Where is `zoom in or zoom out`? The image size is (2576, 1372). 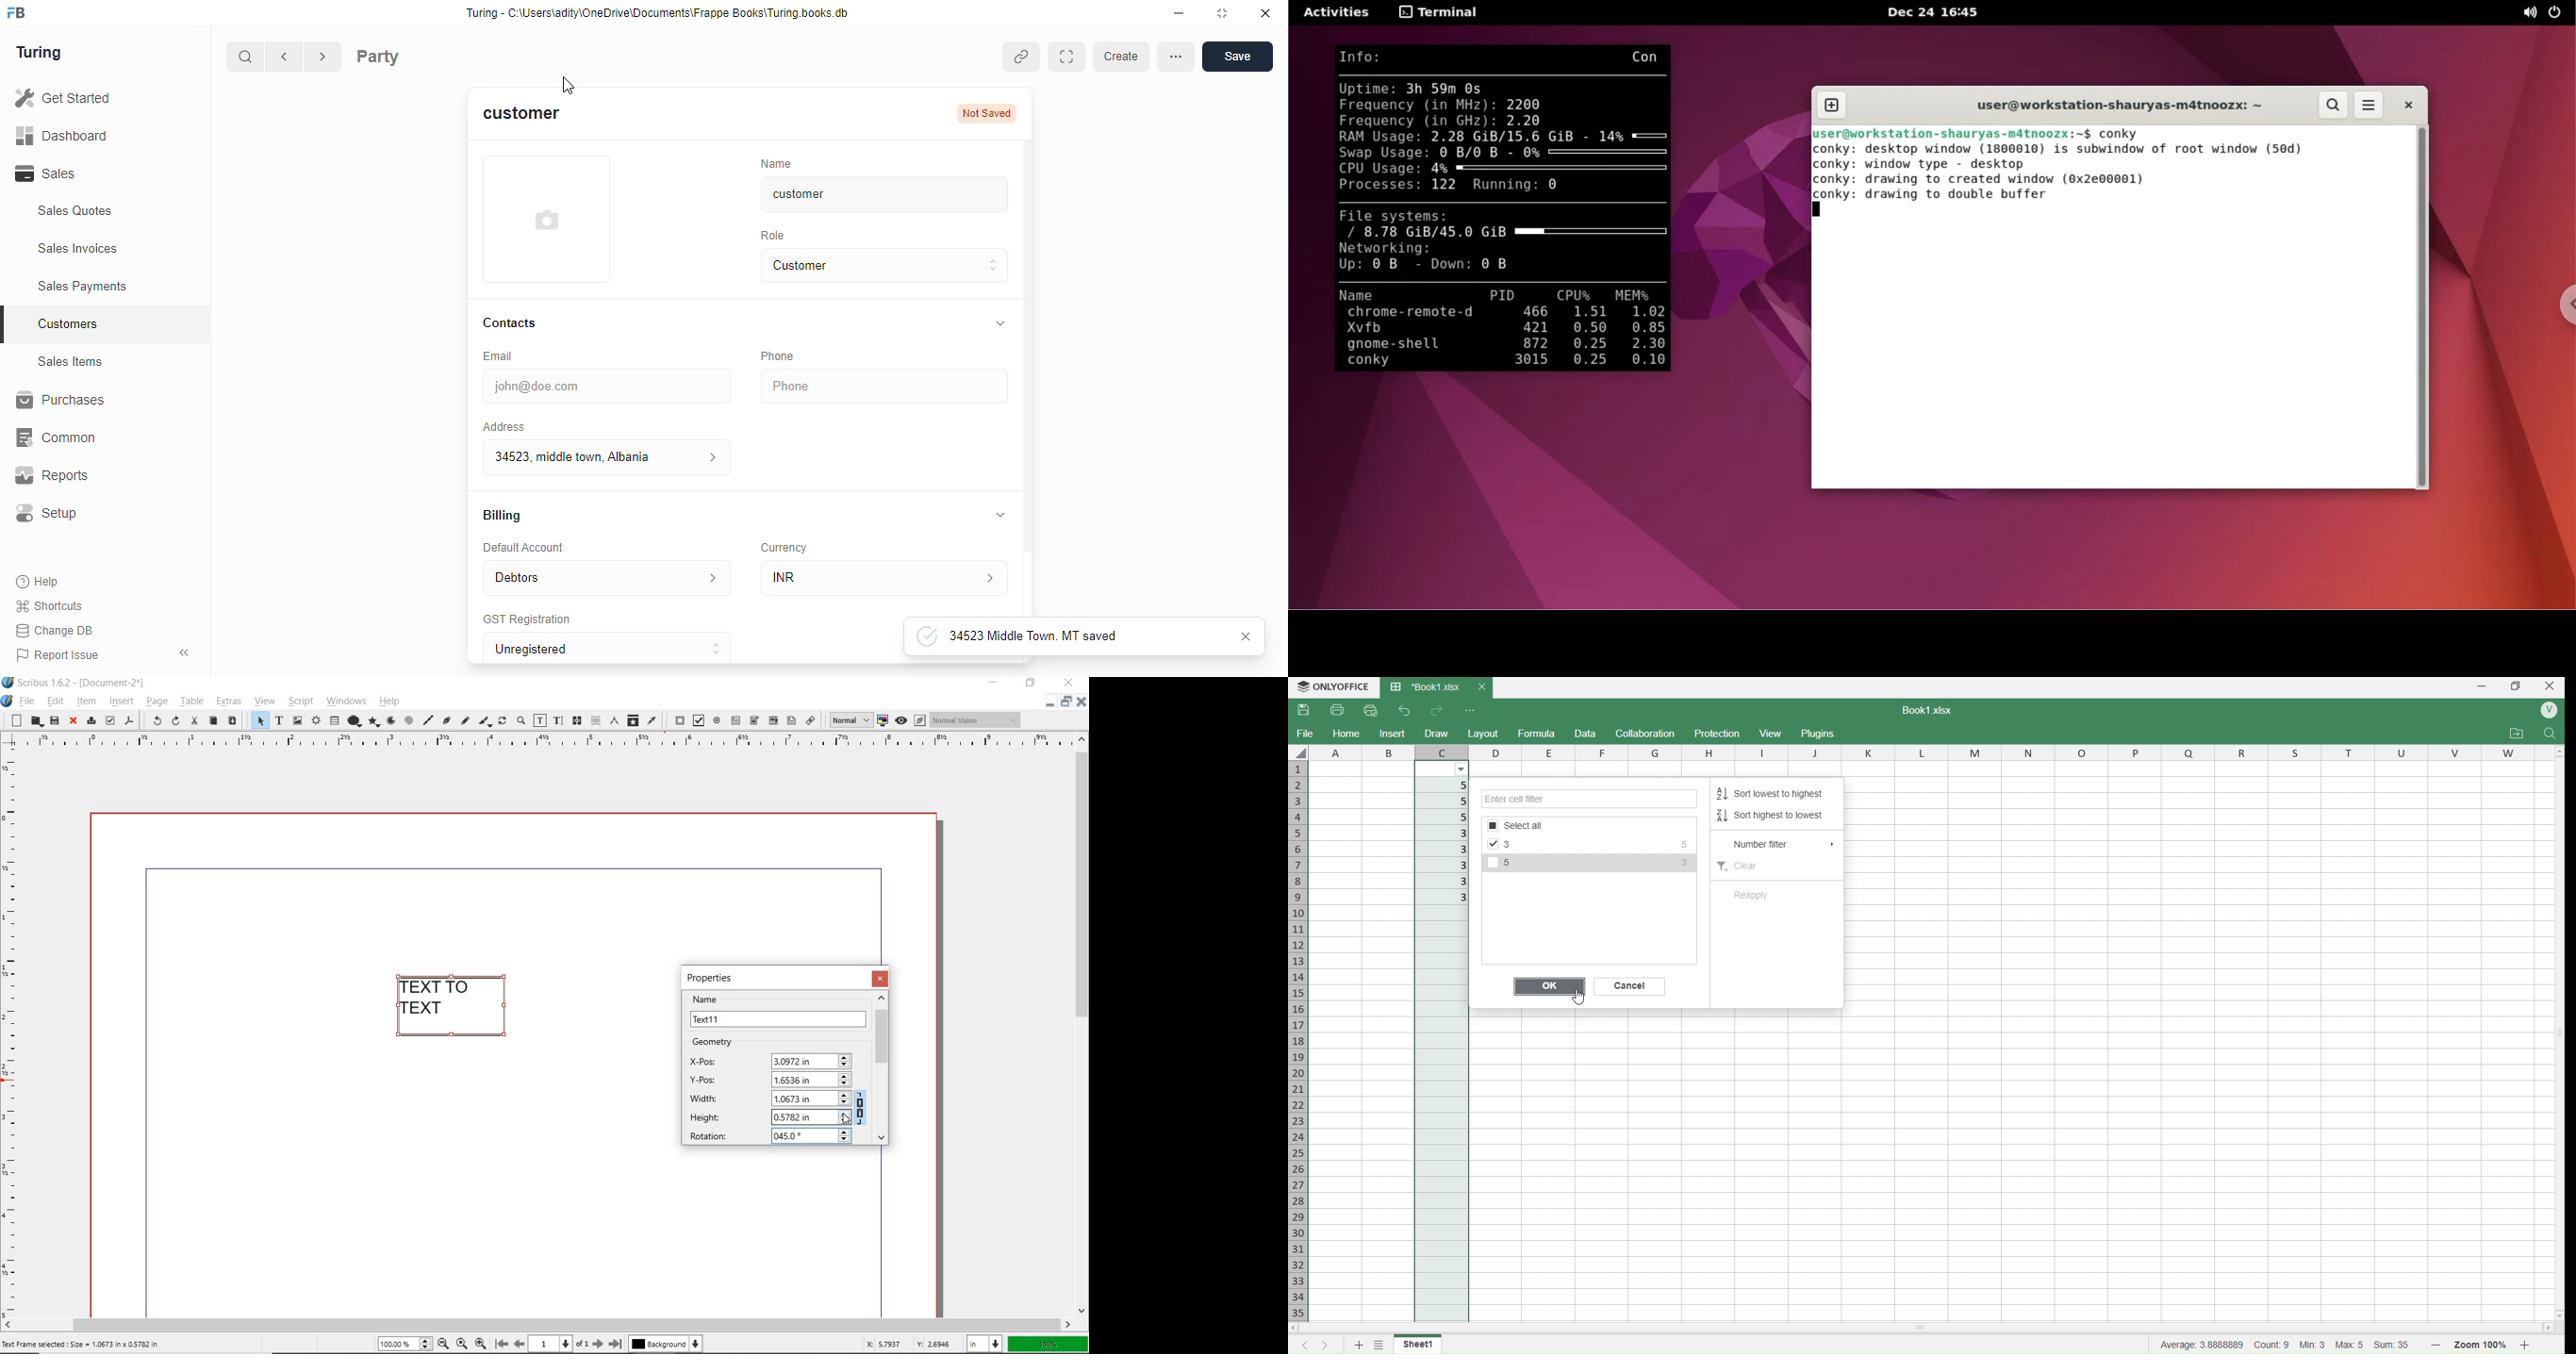 zoom in or zoom out is located at coordinates (521, 722).